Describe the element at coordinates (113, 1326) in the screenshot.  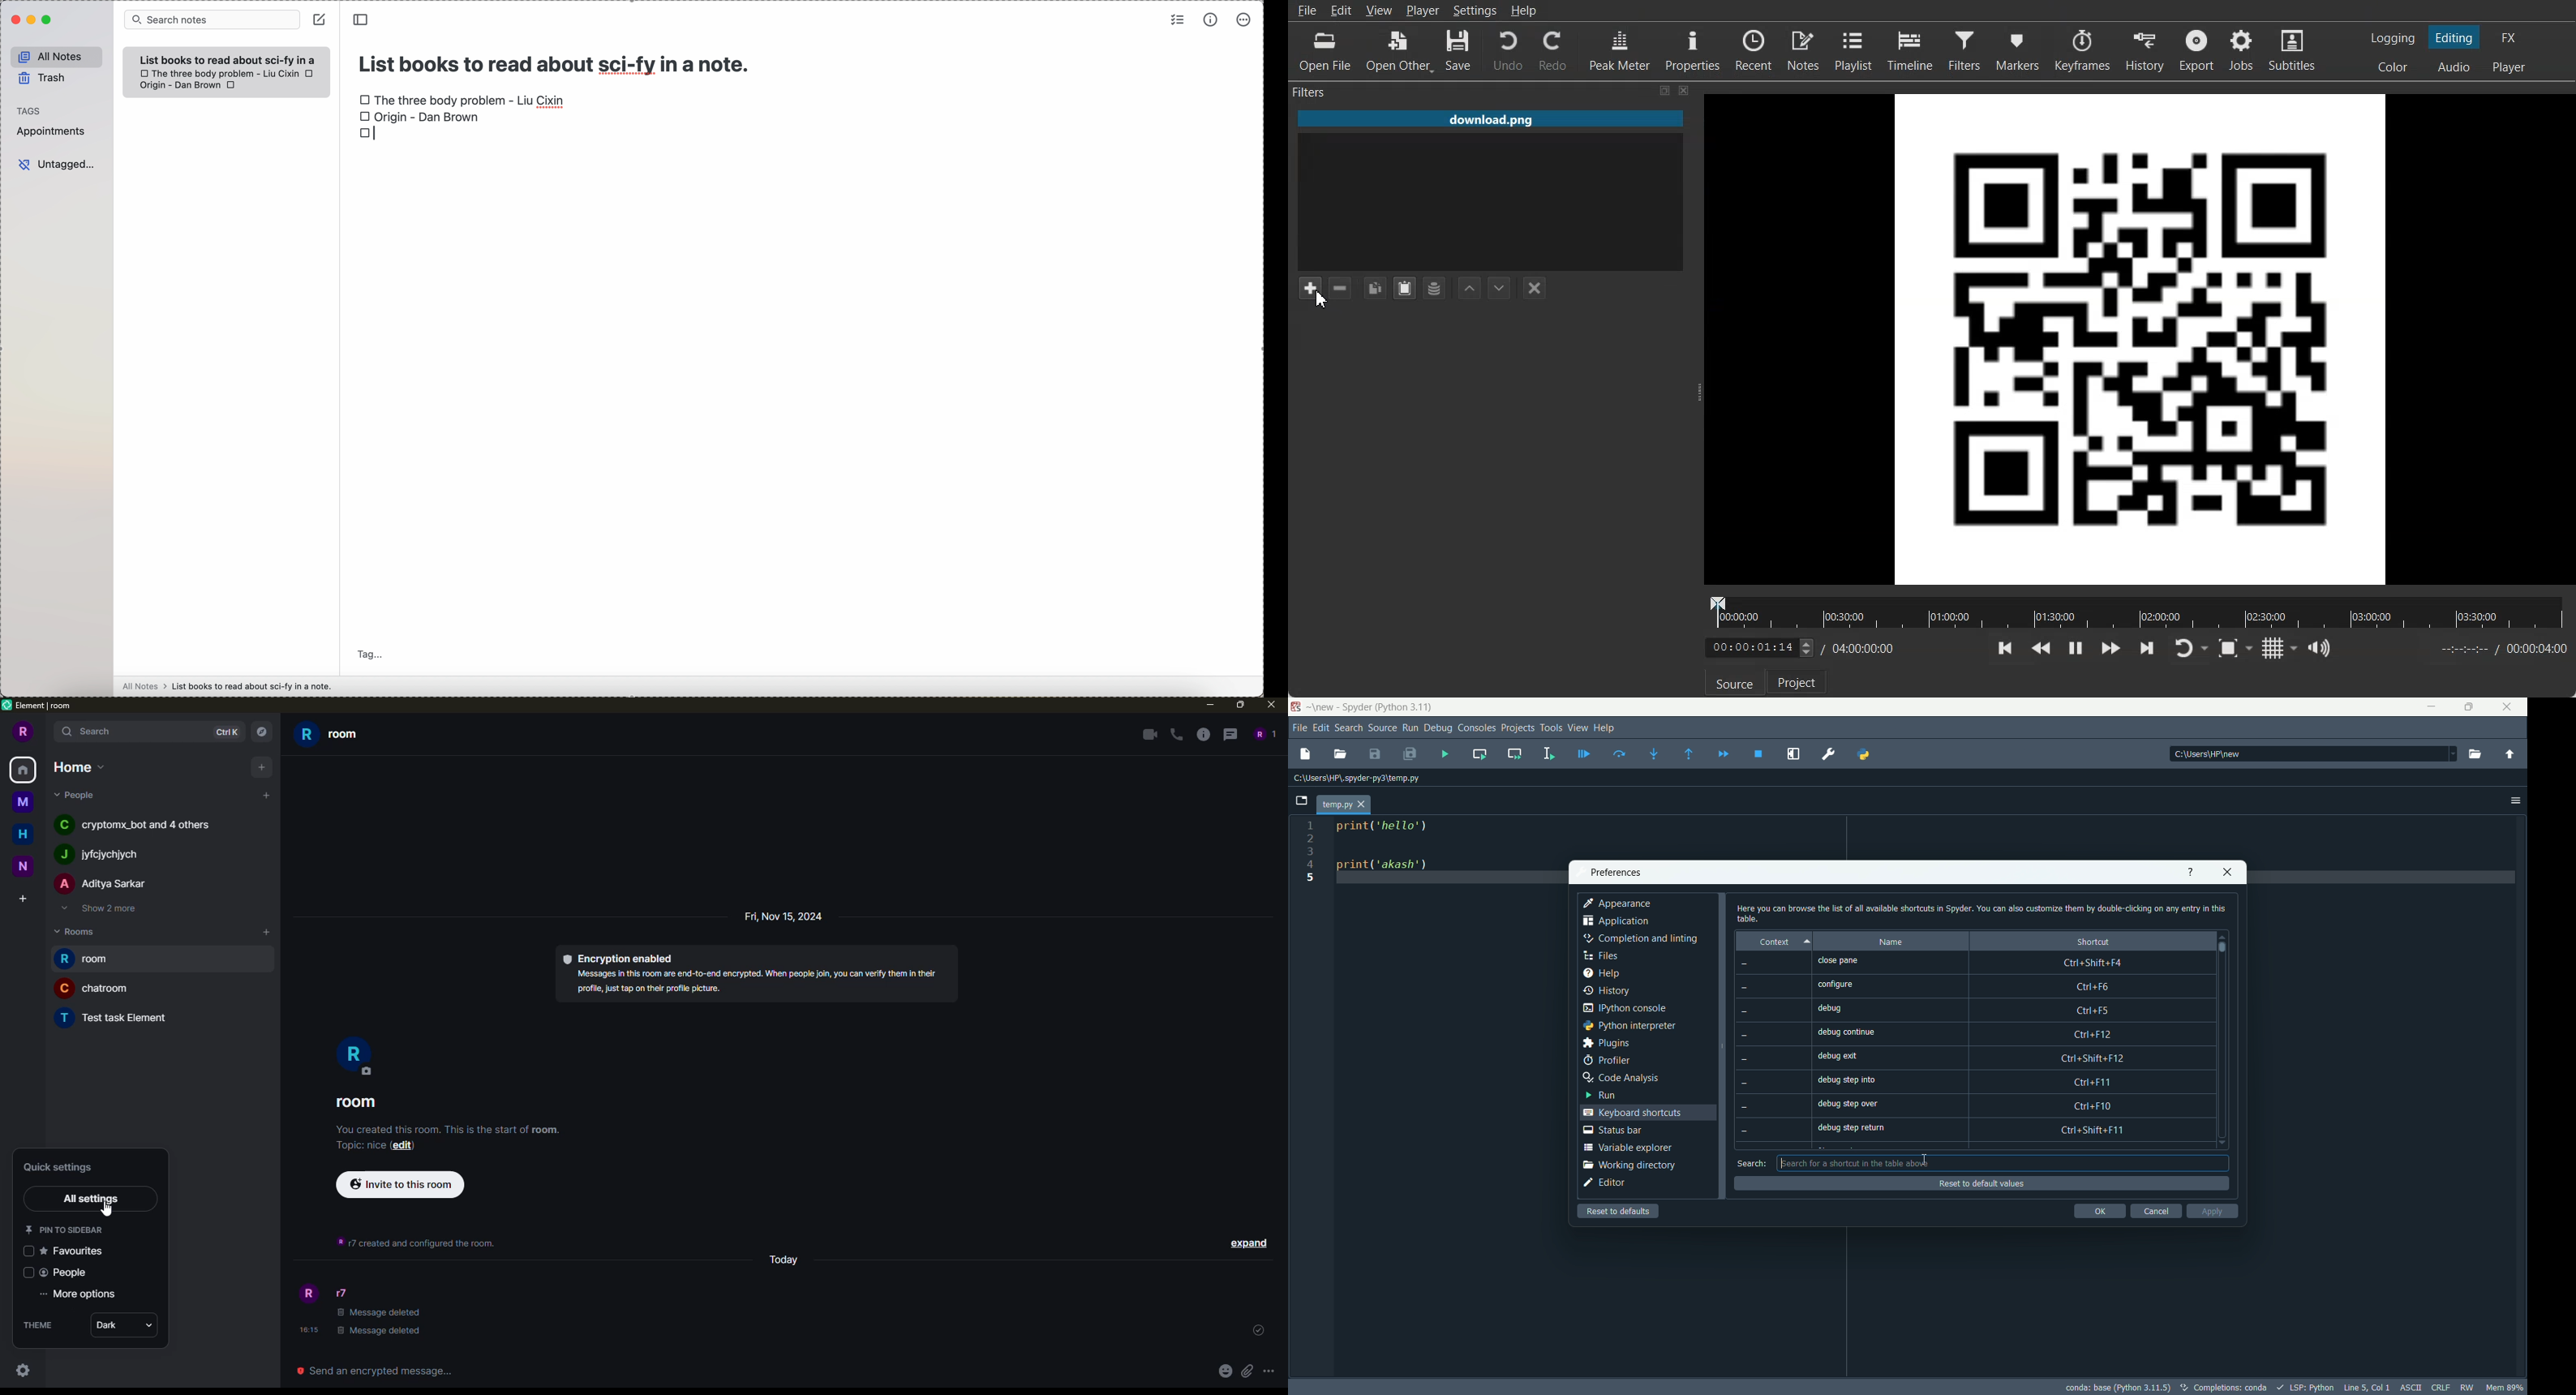
I see `dark` at that location.